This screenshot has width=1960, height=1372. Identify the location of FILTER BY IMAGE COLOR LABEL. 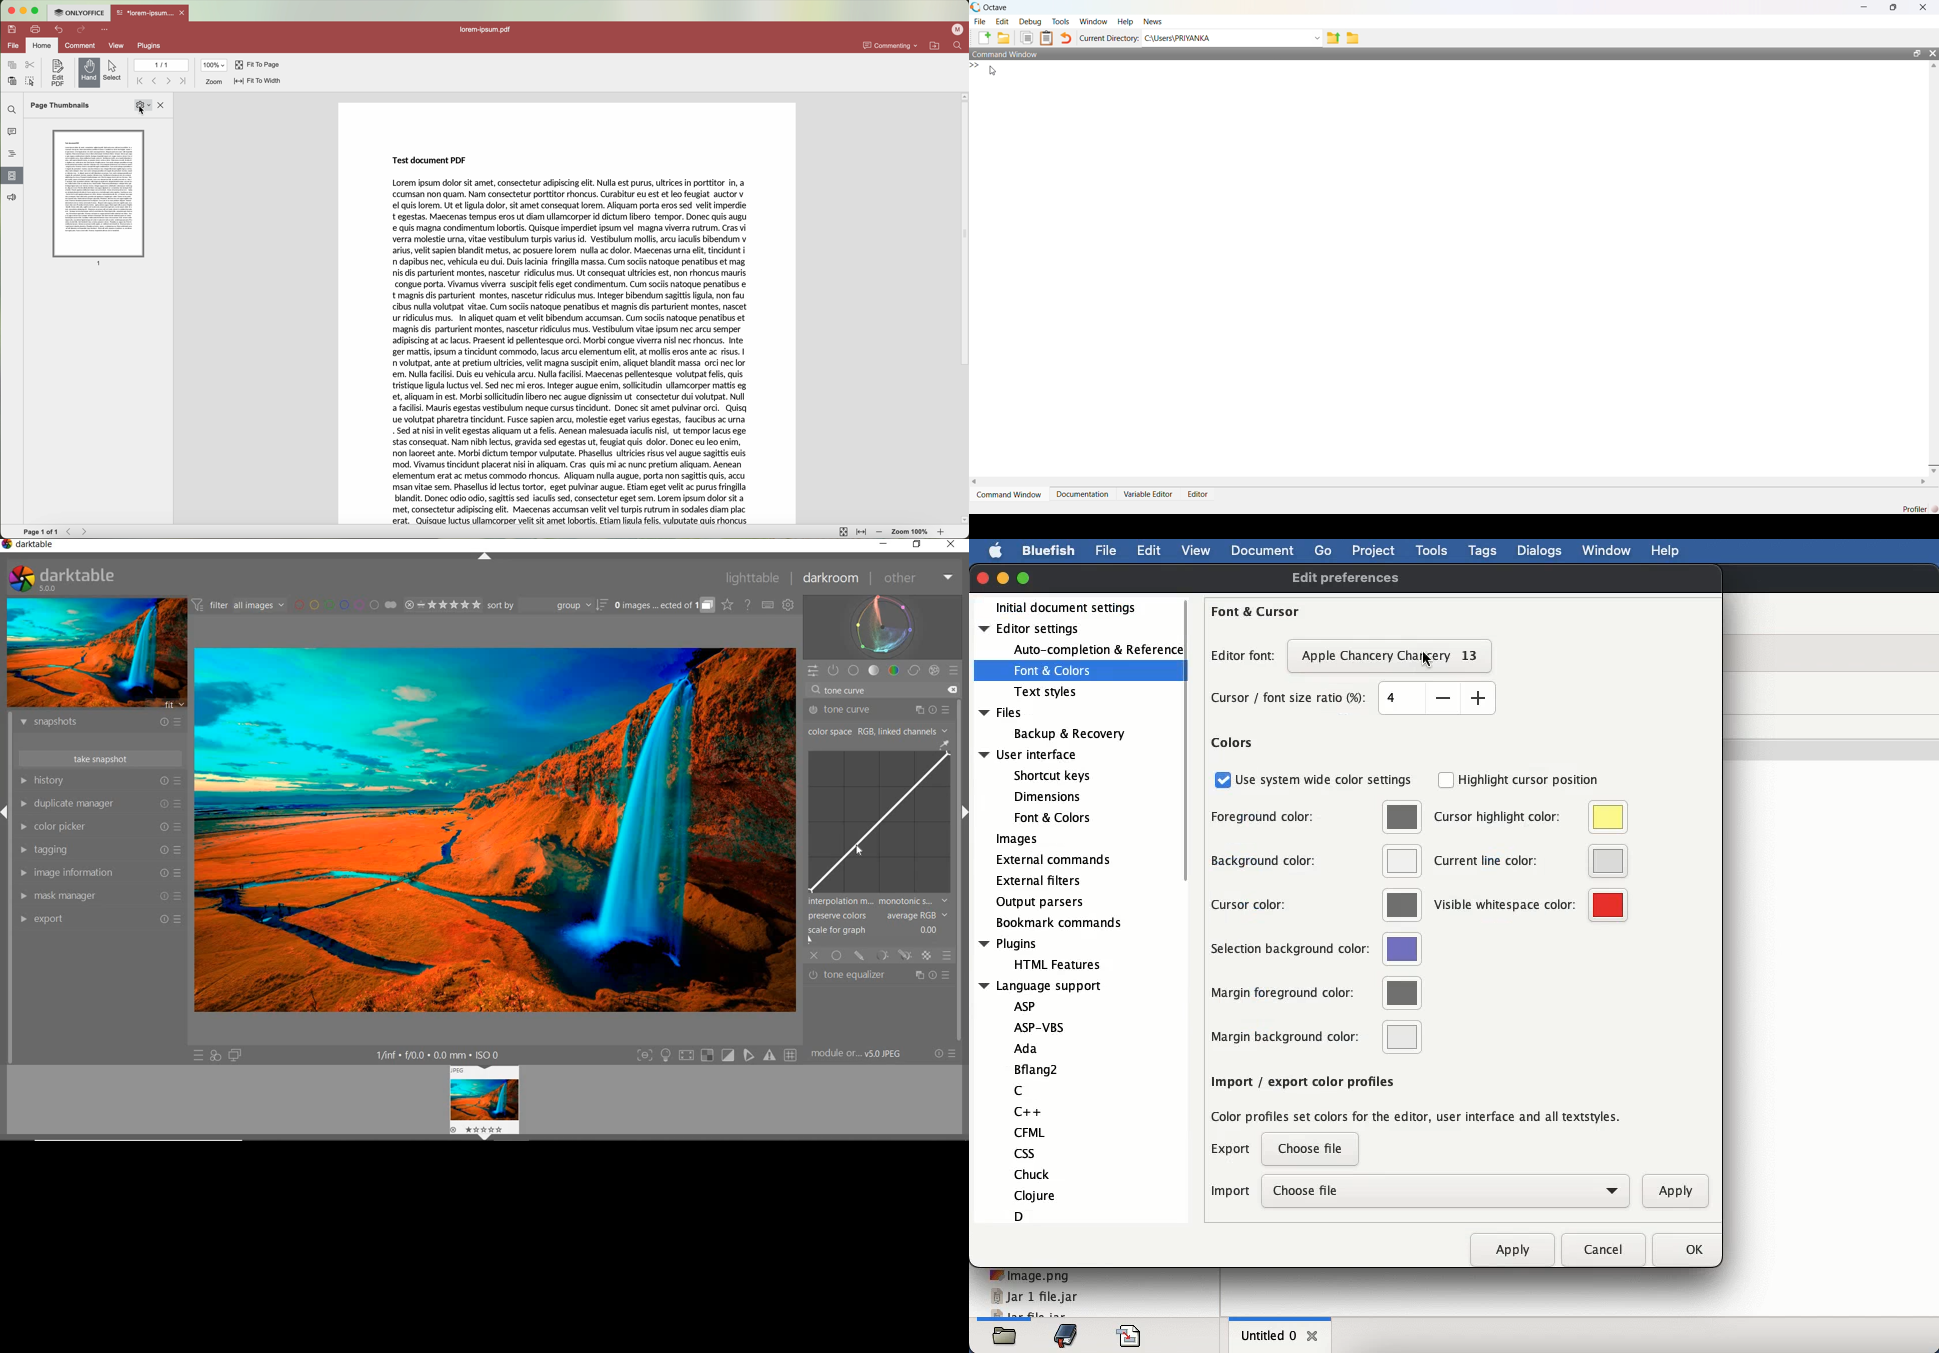
(346, 605).